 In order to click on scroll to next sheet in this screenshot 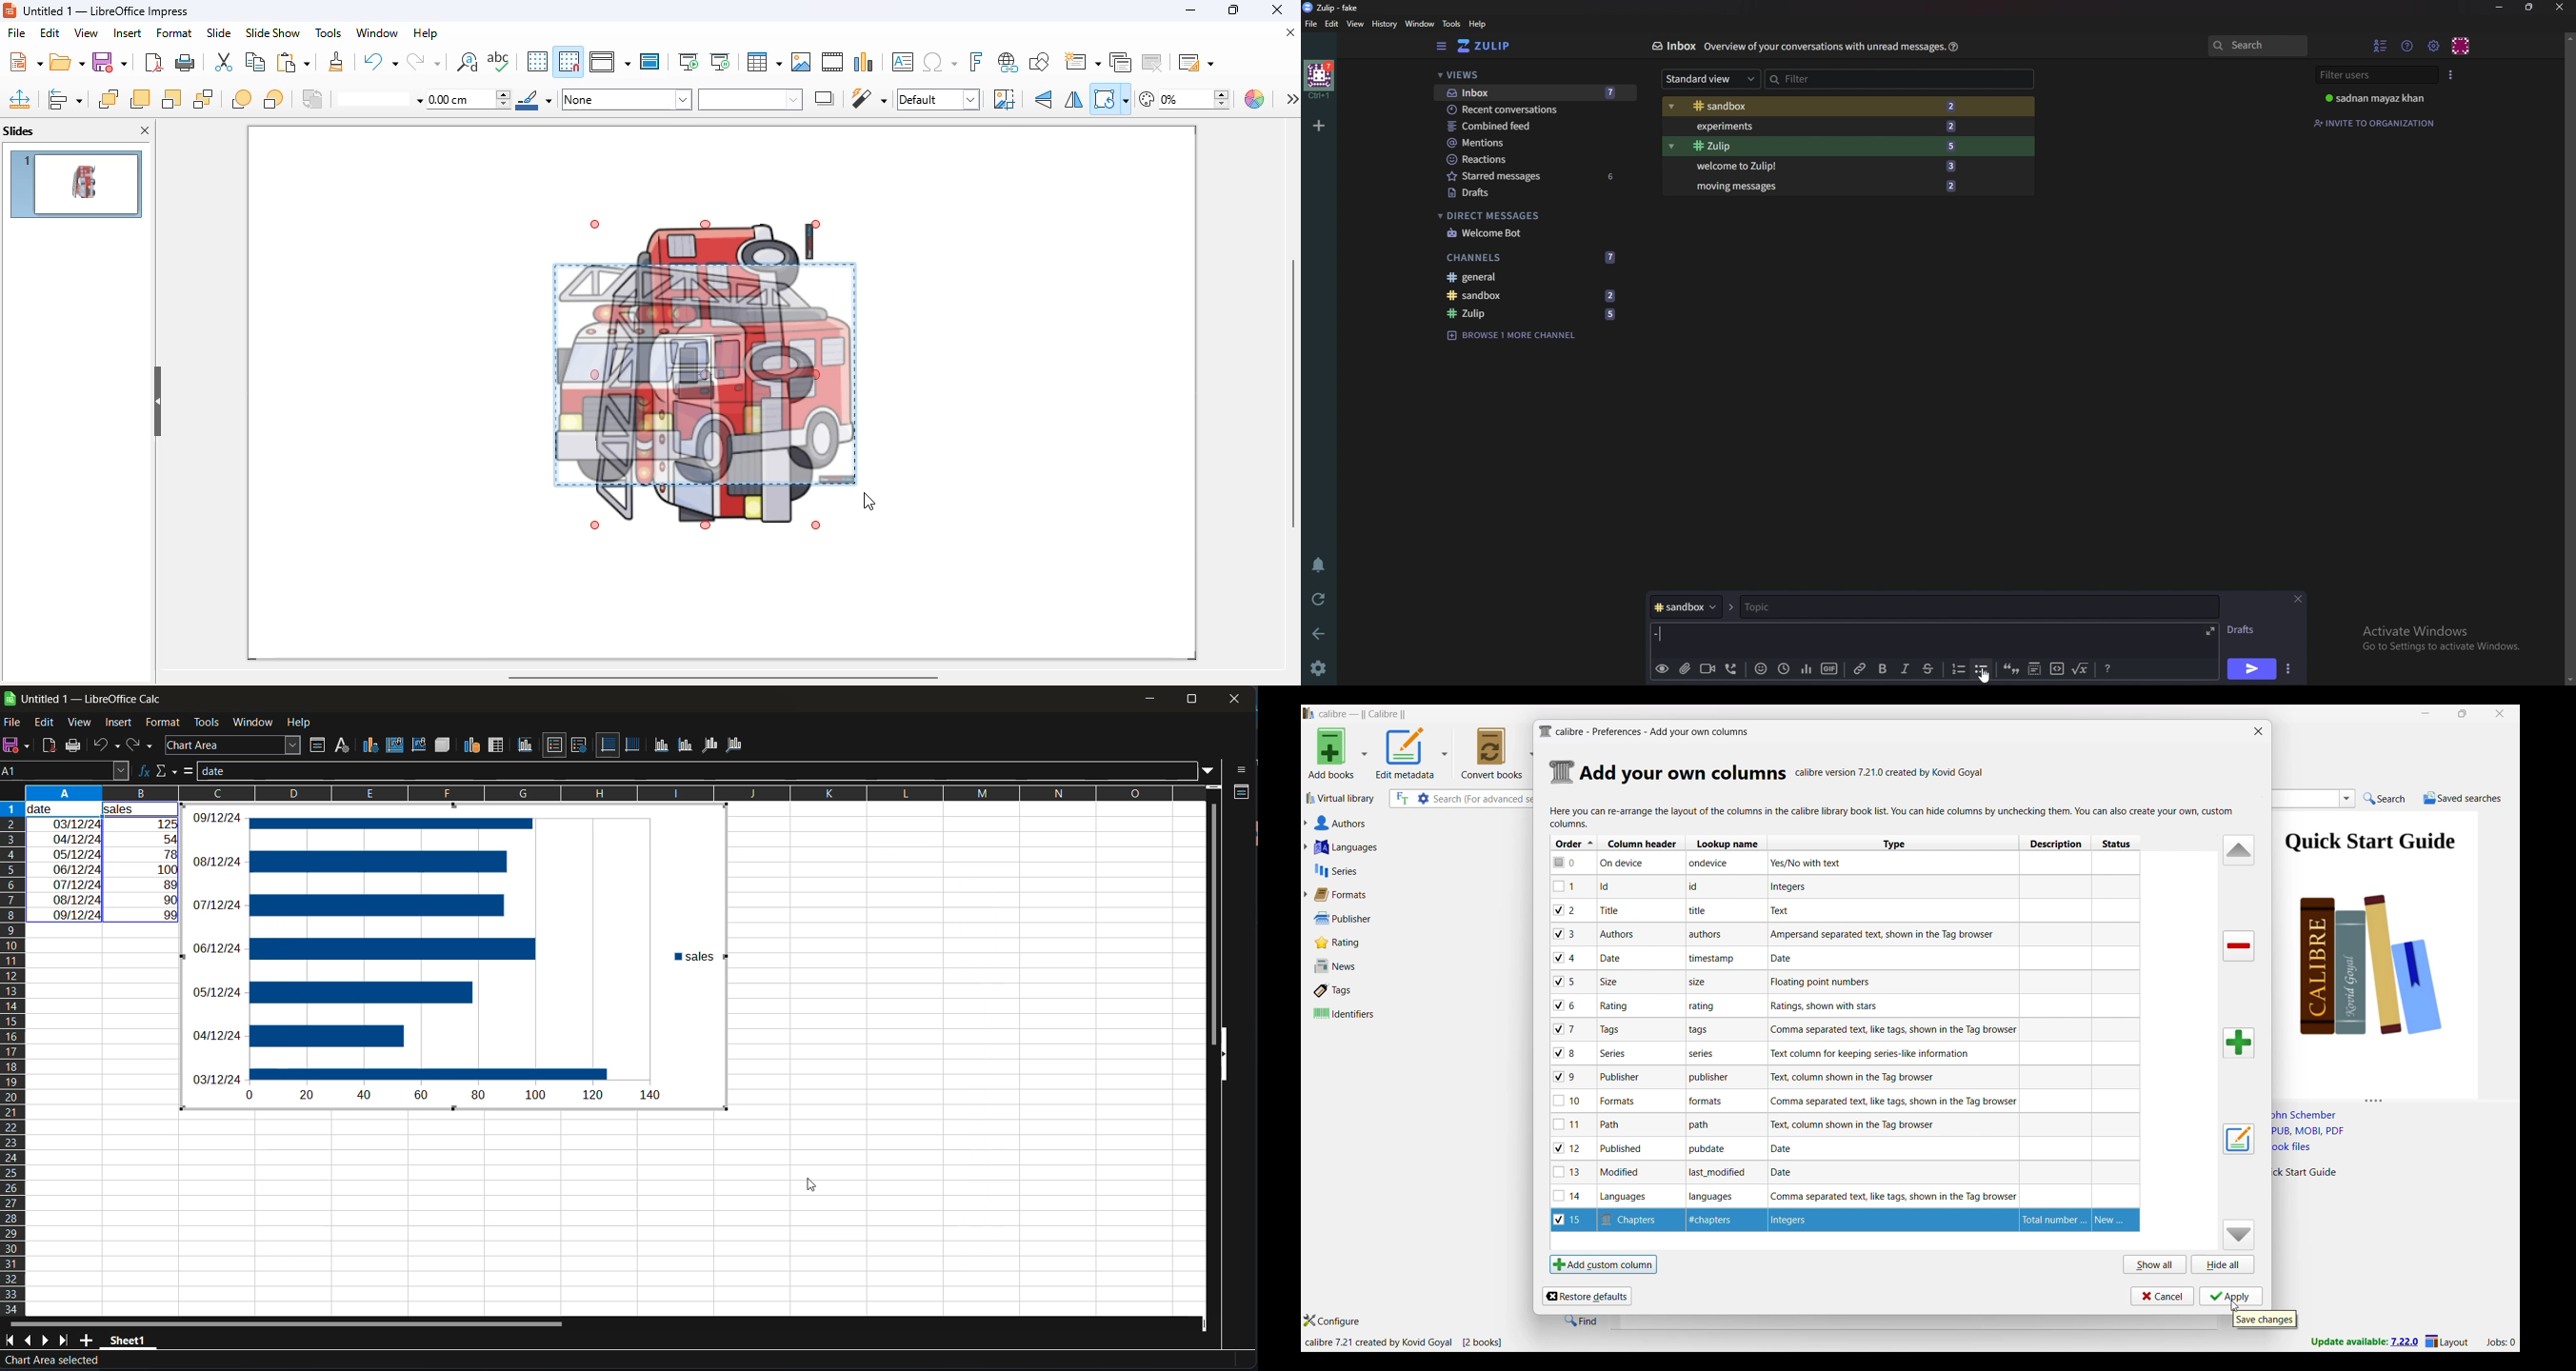, I will do `click(48, 1342)`.